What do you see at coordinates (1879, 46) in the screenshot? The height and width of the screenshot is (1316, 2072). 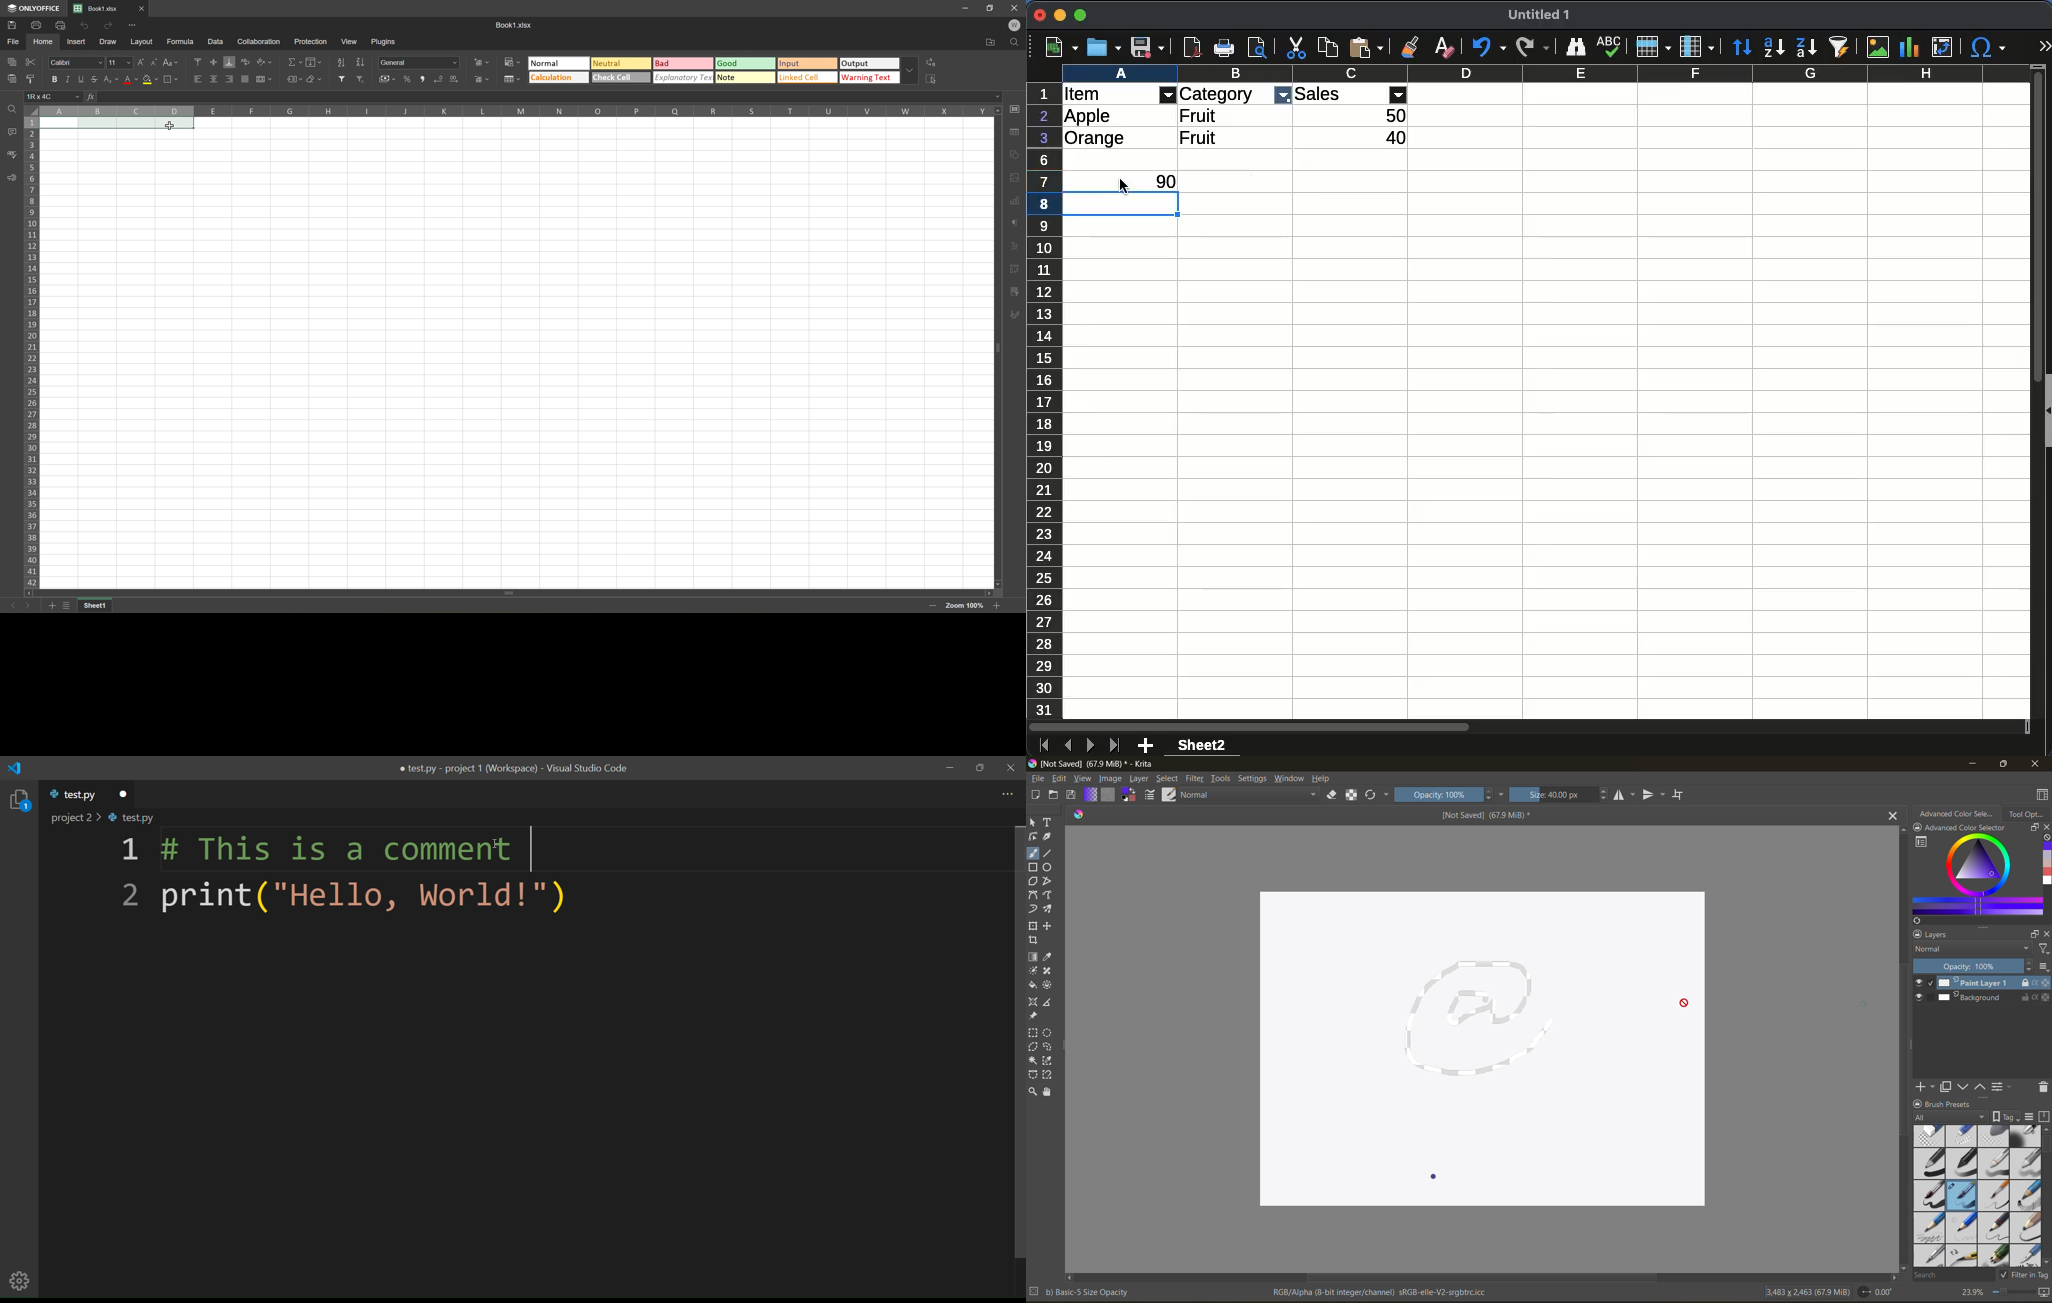 I see `image` at bounding box center [1879, 46].